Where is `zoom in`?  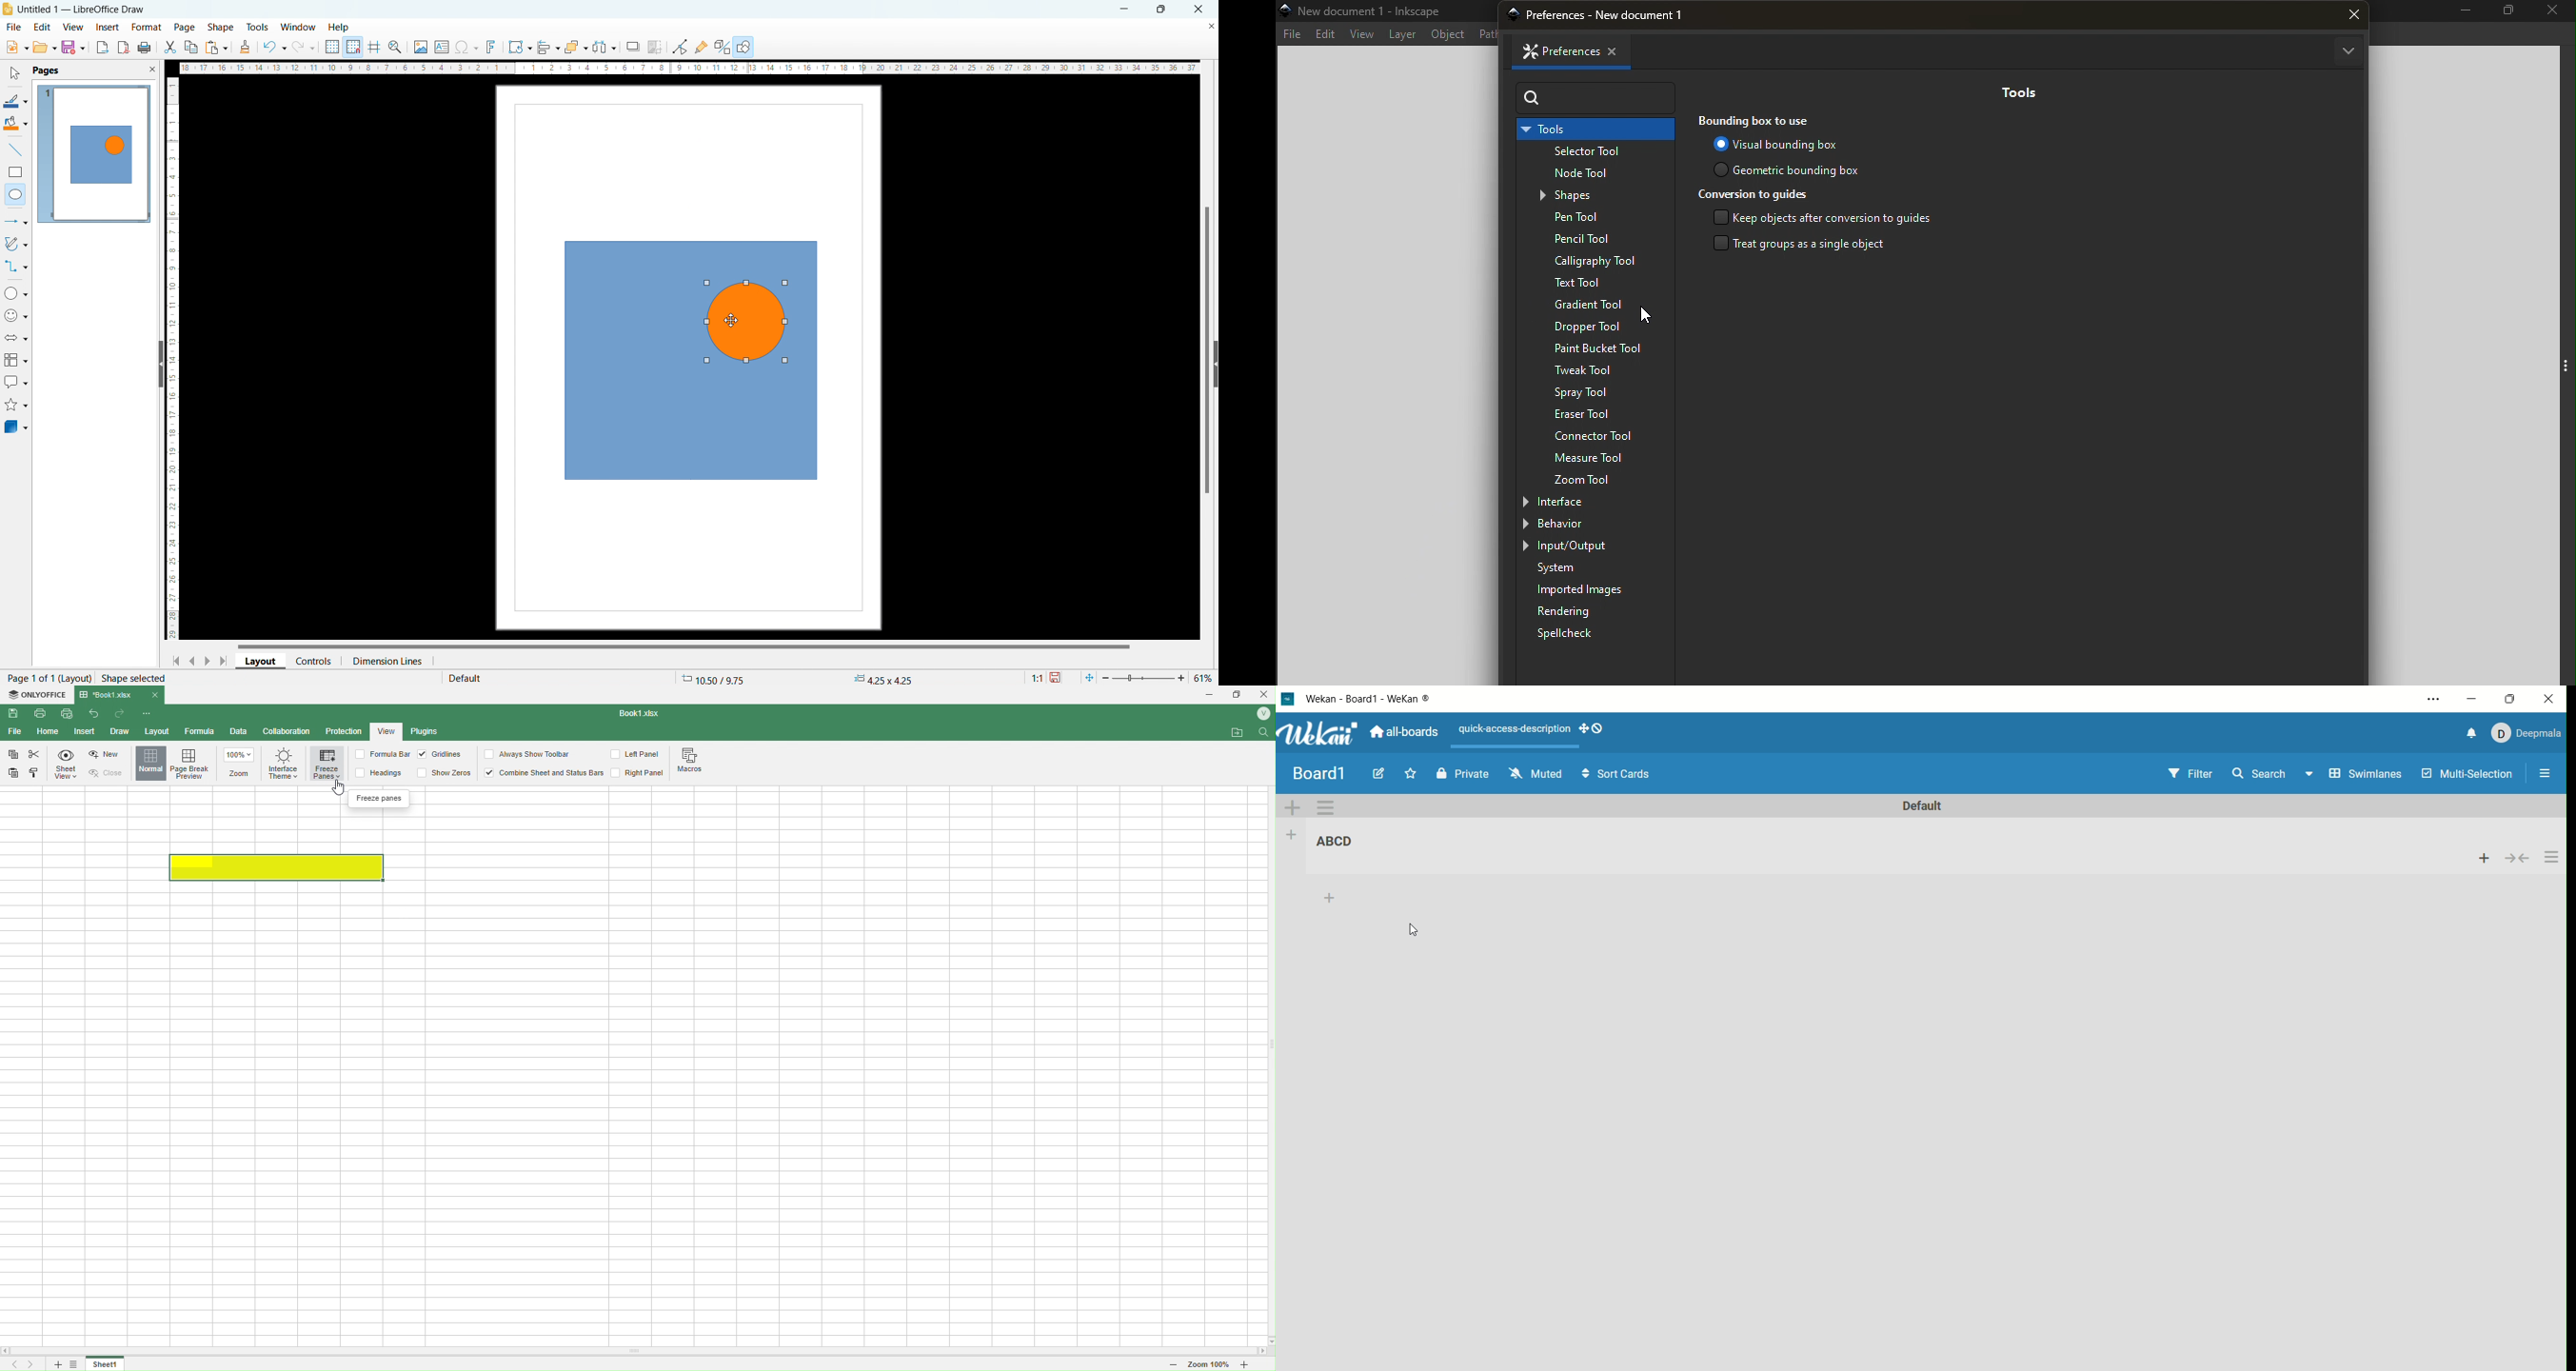 zoom in is located at coordinates (1182, 677).